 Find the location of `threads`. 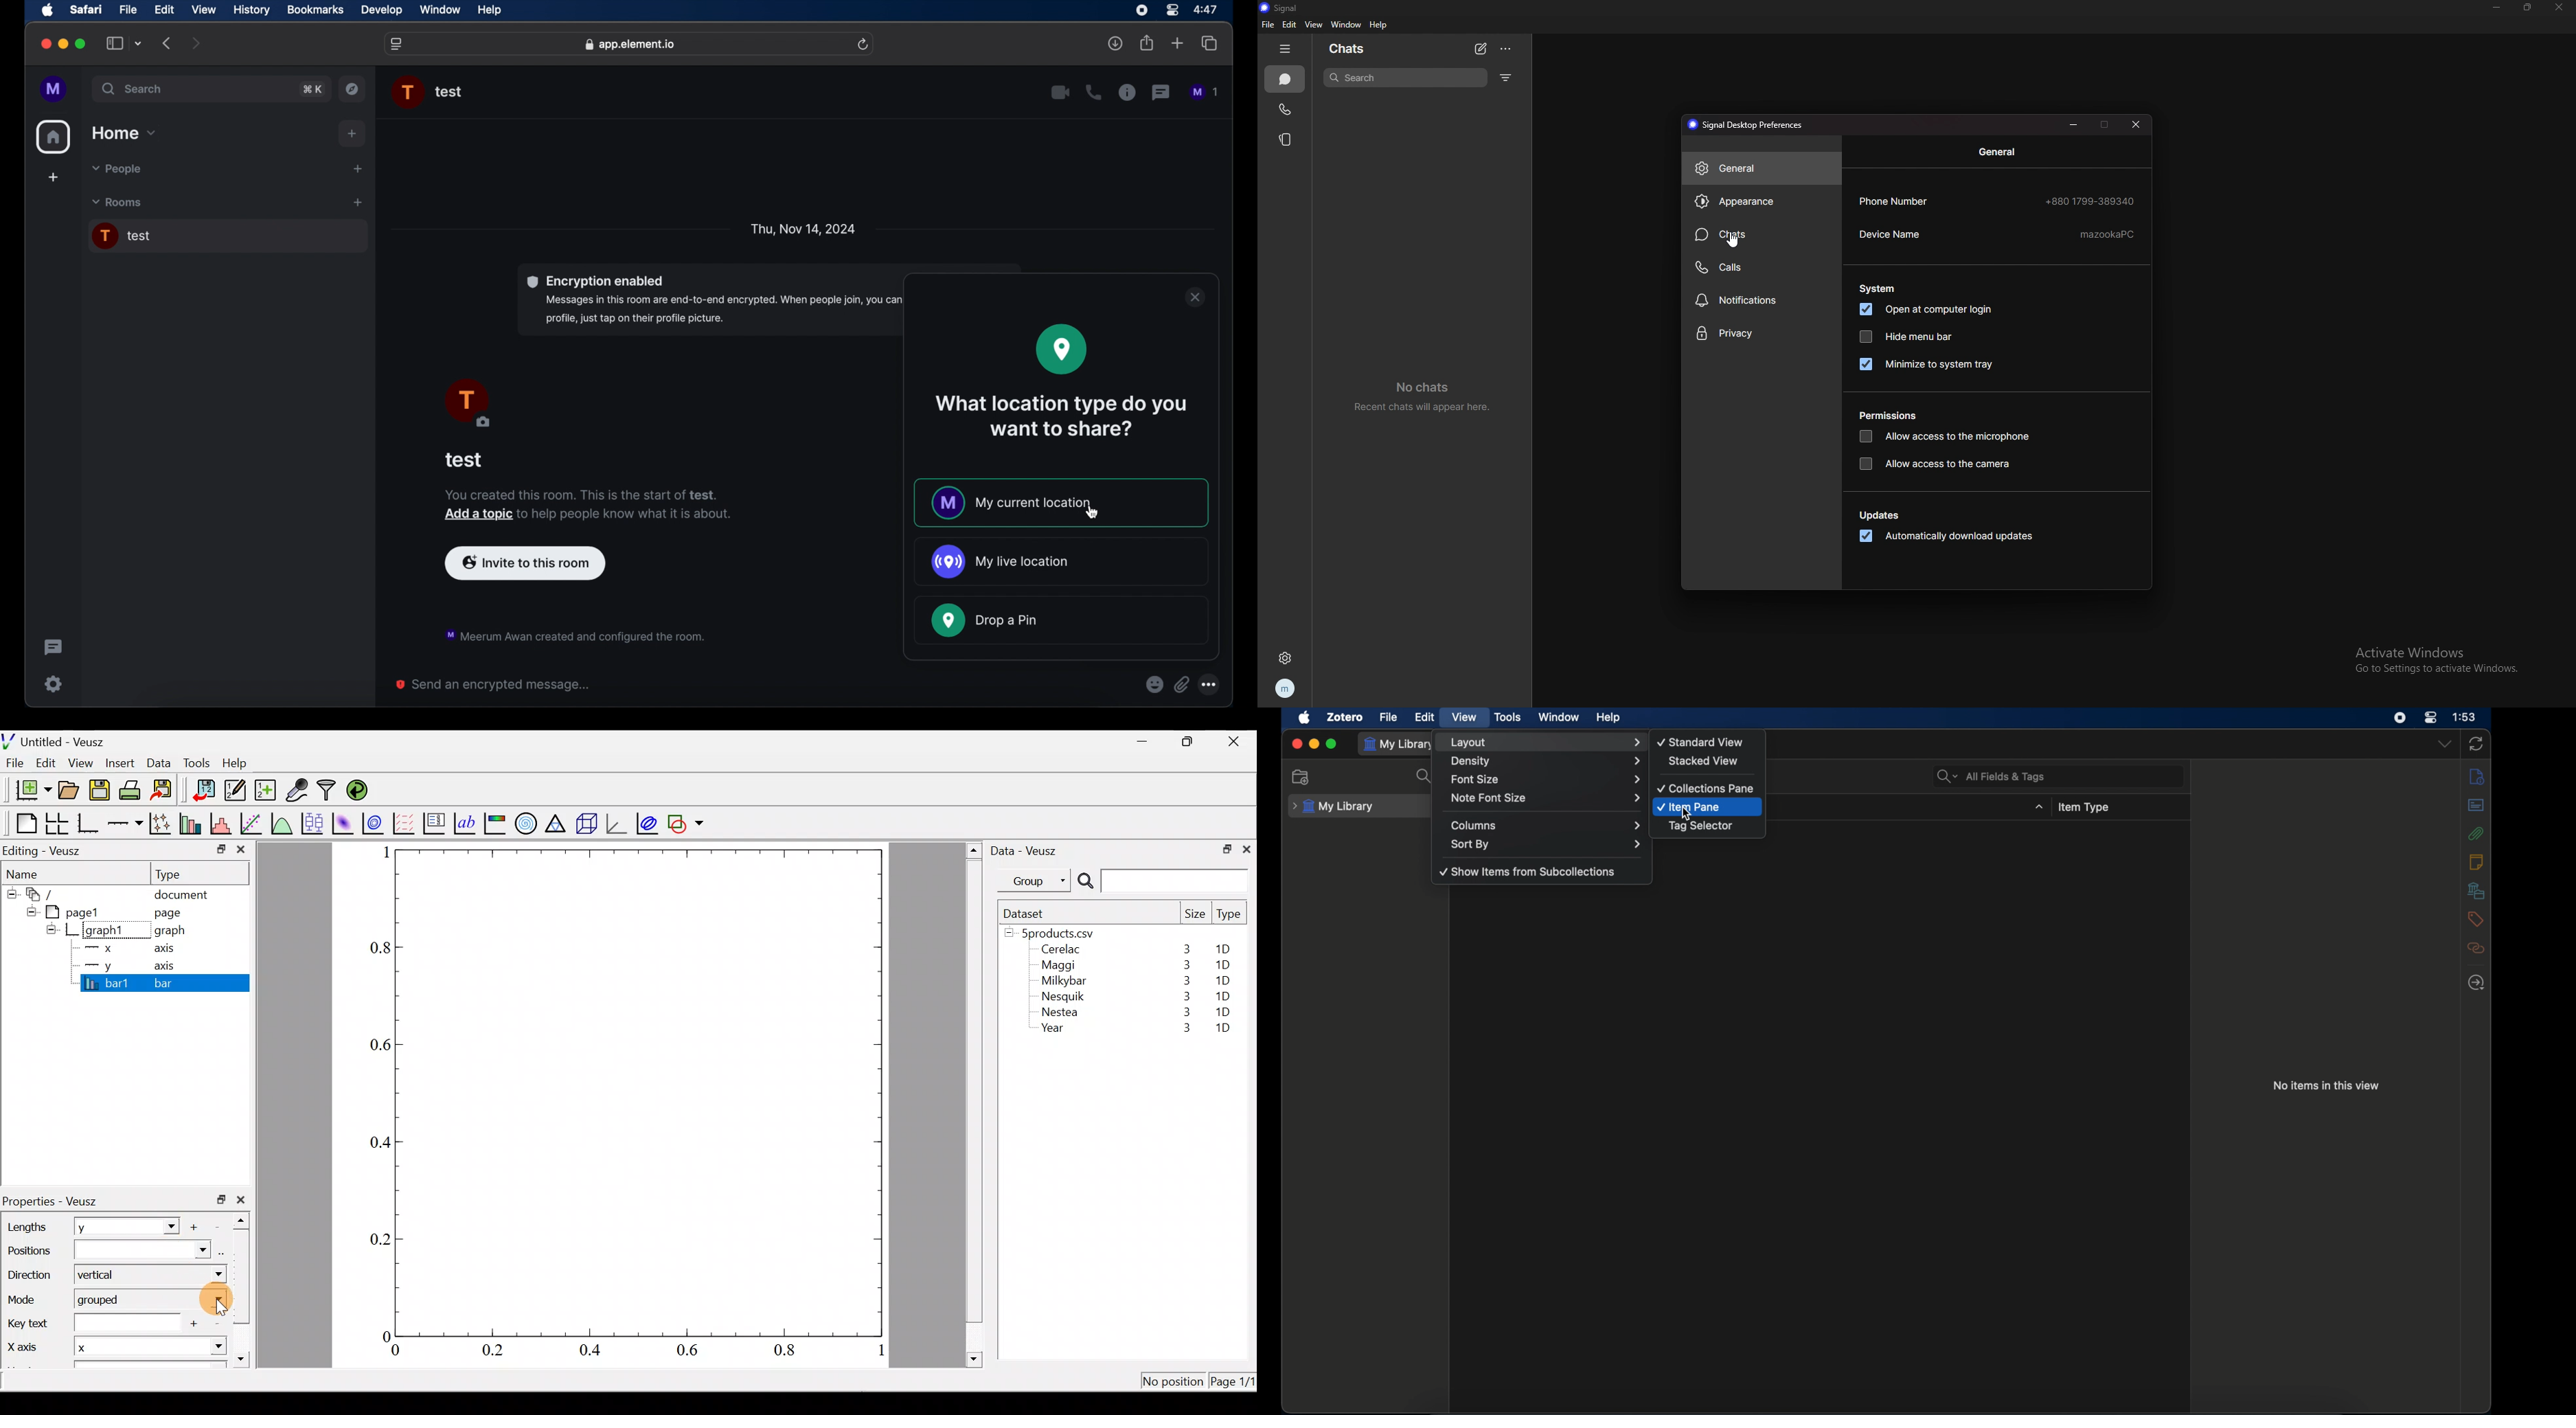

threads is located at coordinates (1162, 92).